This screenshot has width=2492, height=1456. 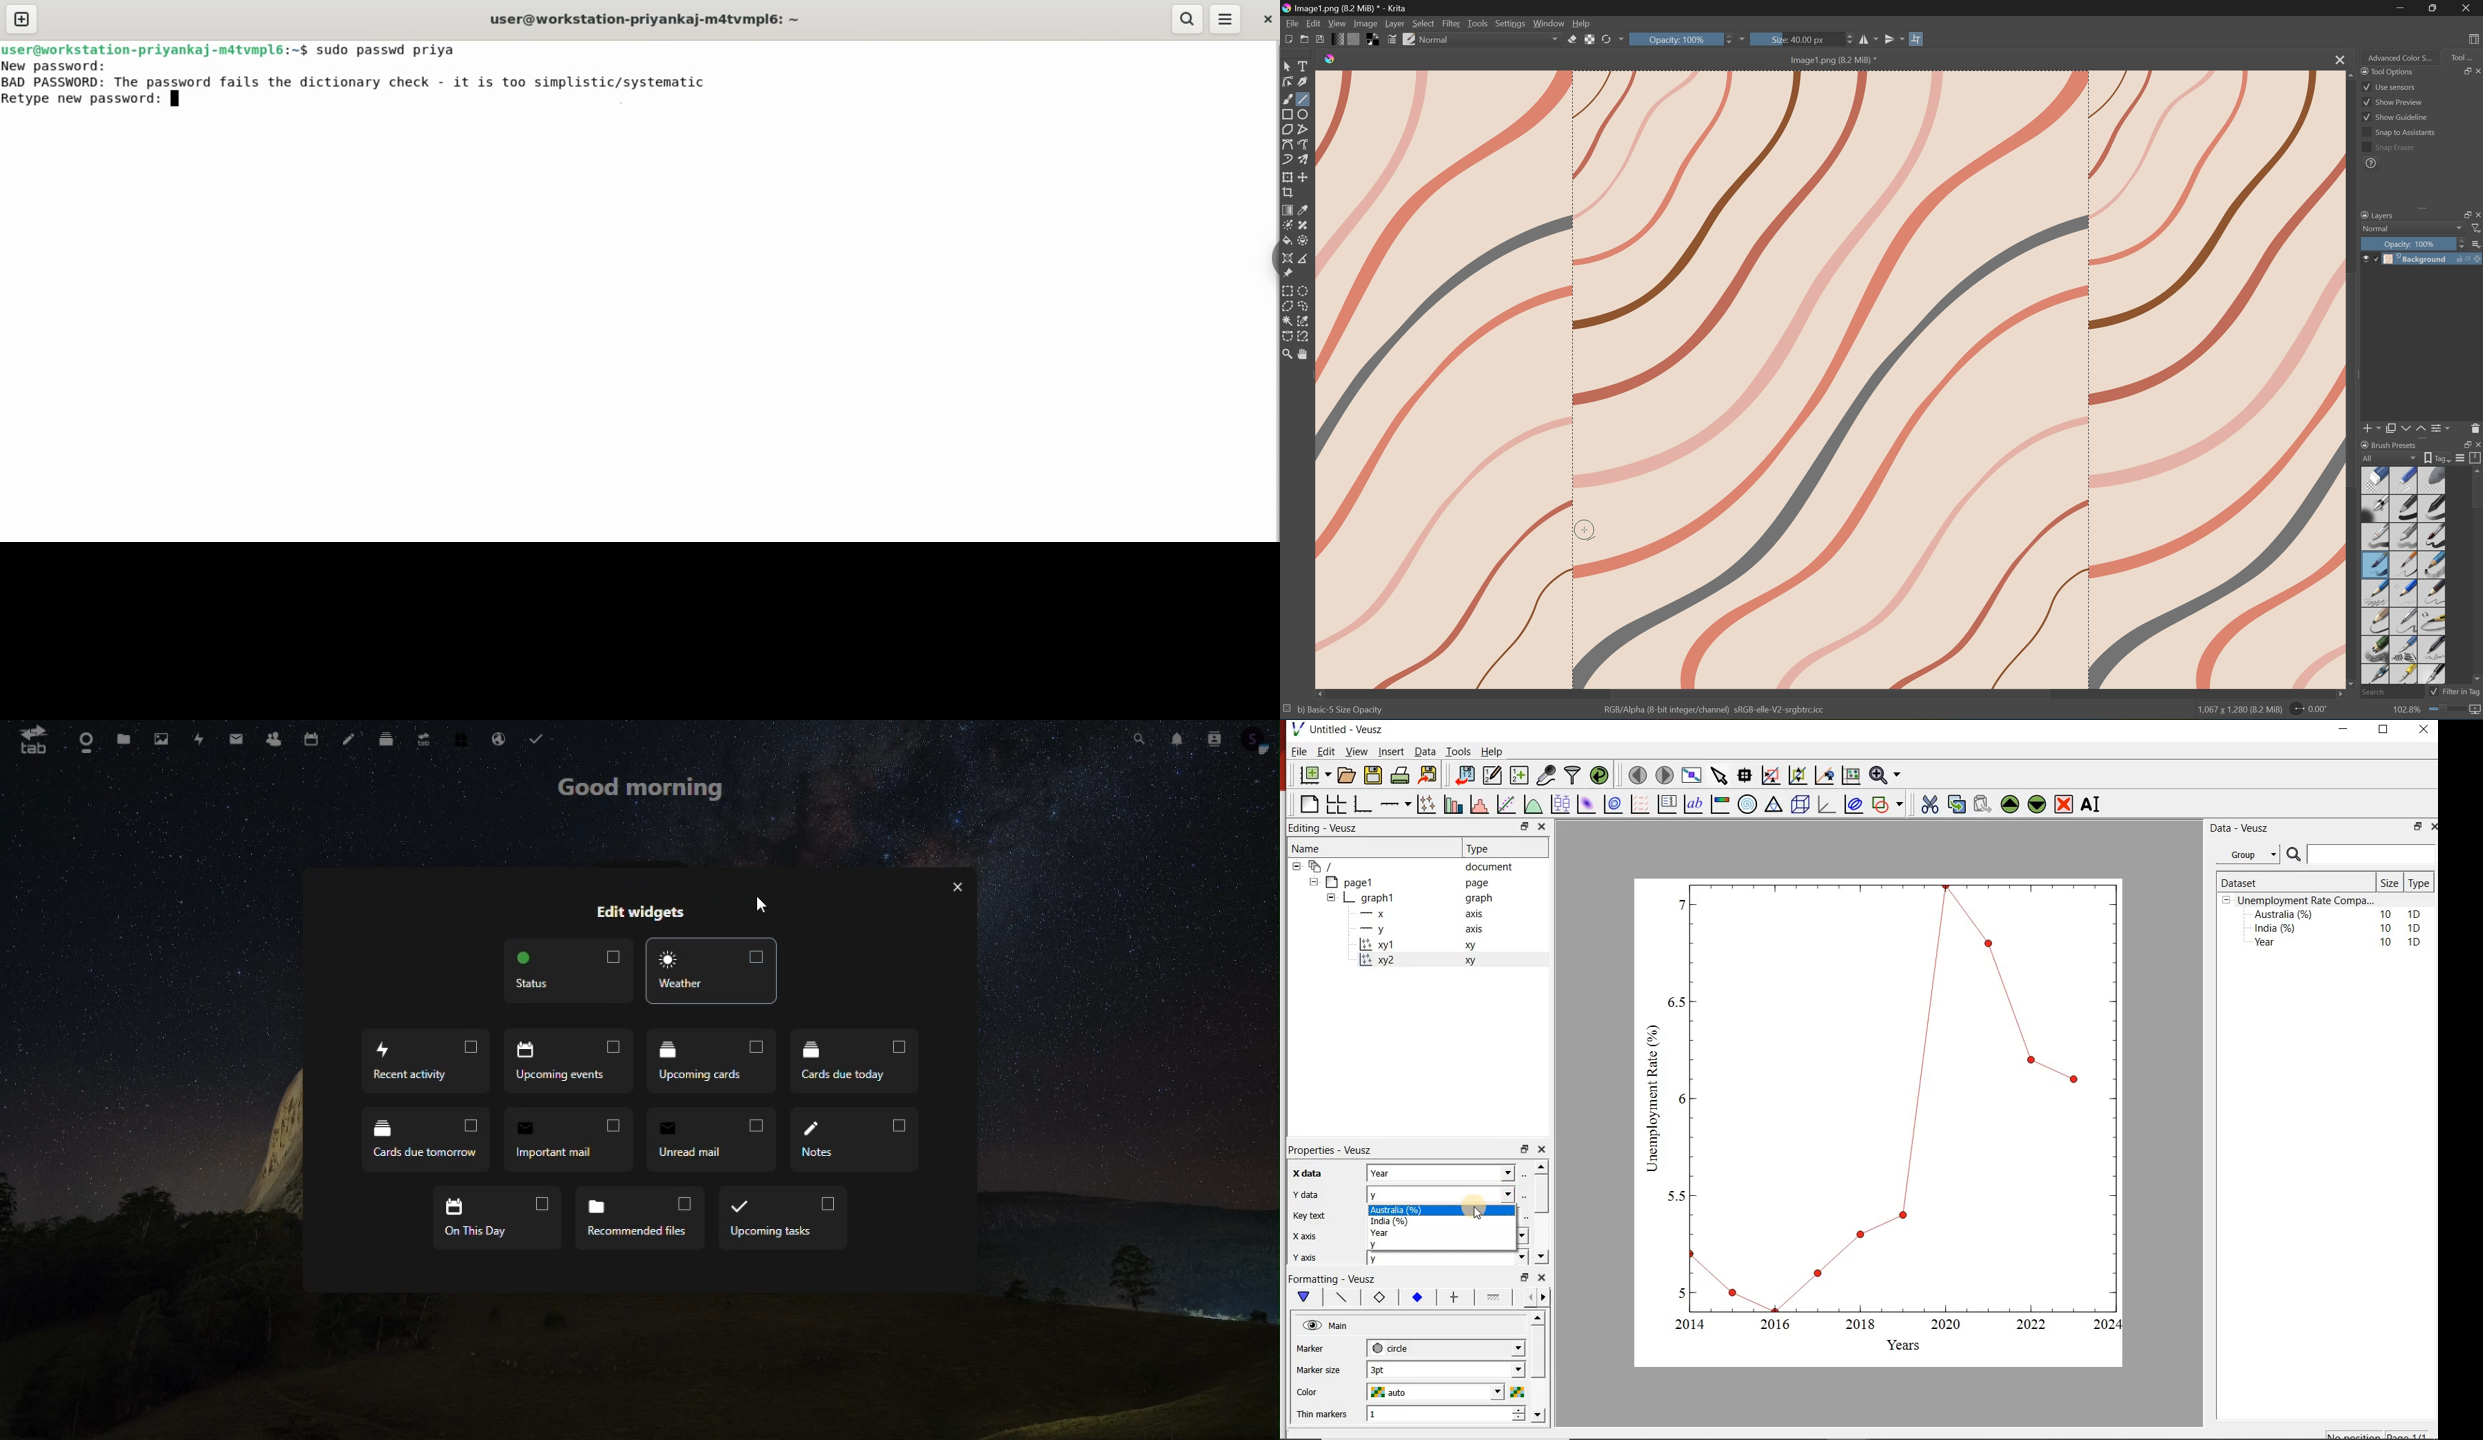 I want to click on search, so click(x=1137, y=738).